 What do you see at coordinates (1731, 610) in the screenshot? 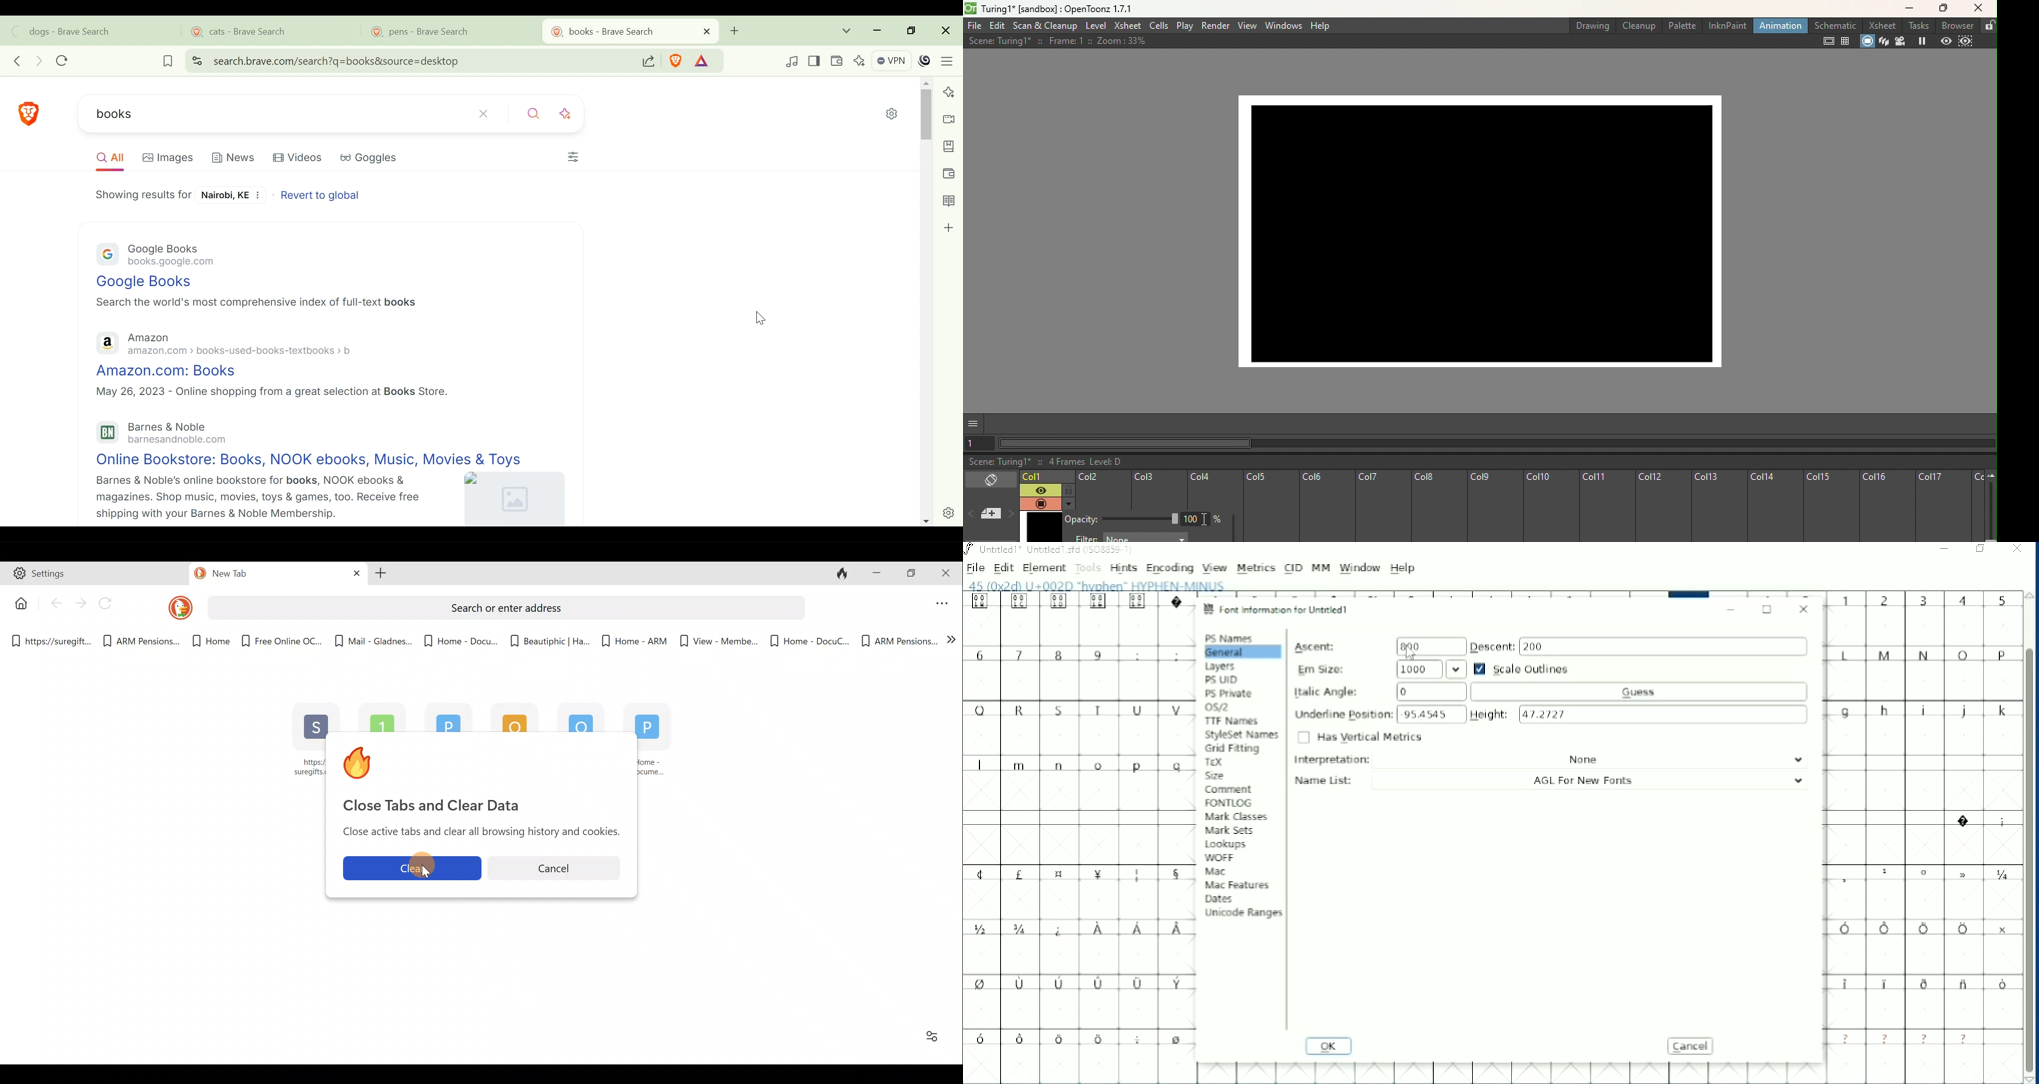
I see `Minimize` at bounding box center [1731, 610].